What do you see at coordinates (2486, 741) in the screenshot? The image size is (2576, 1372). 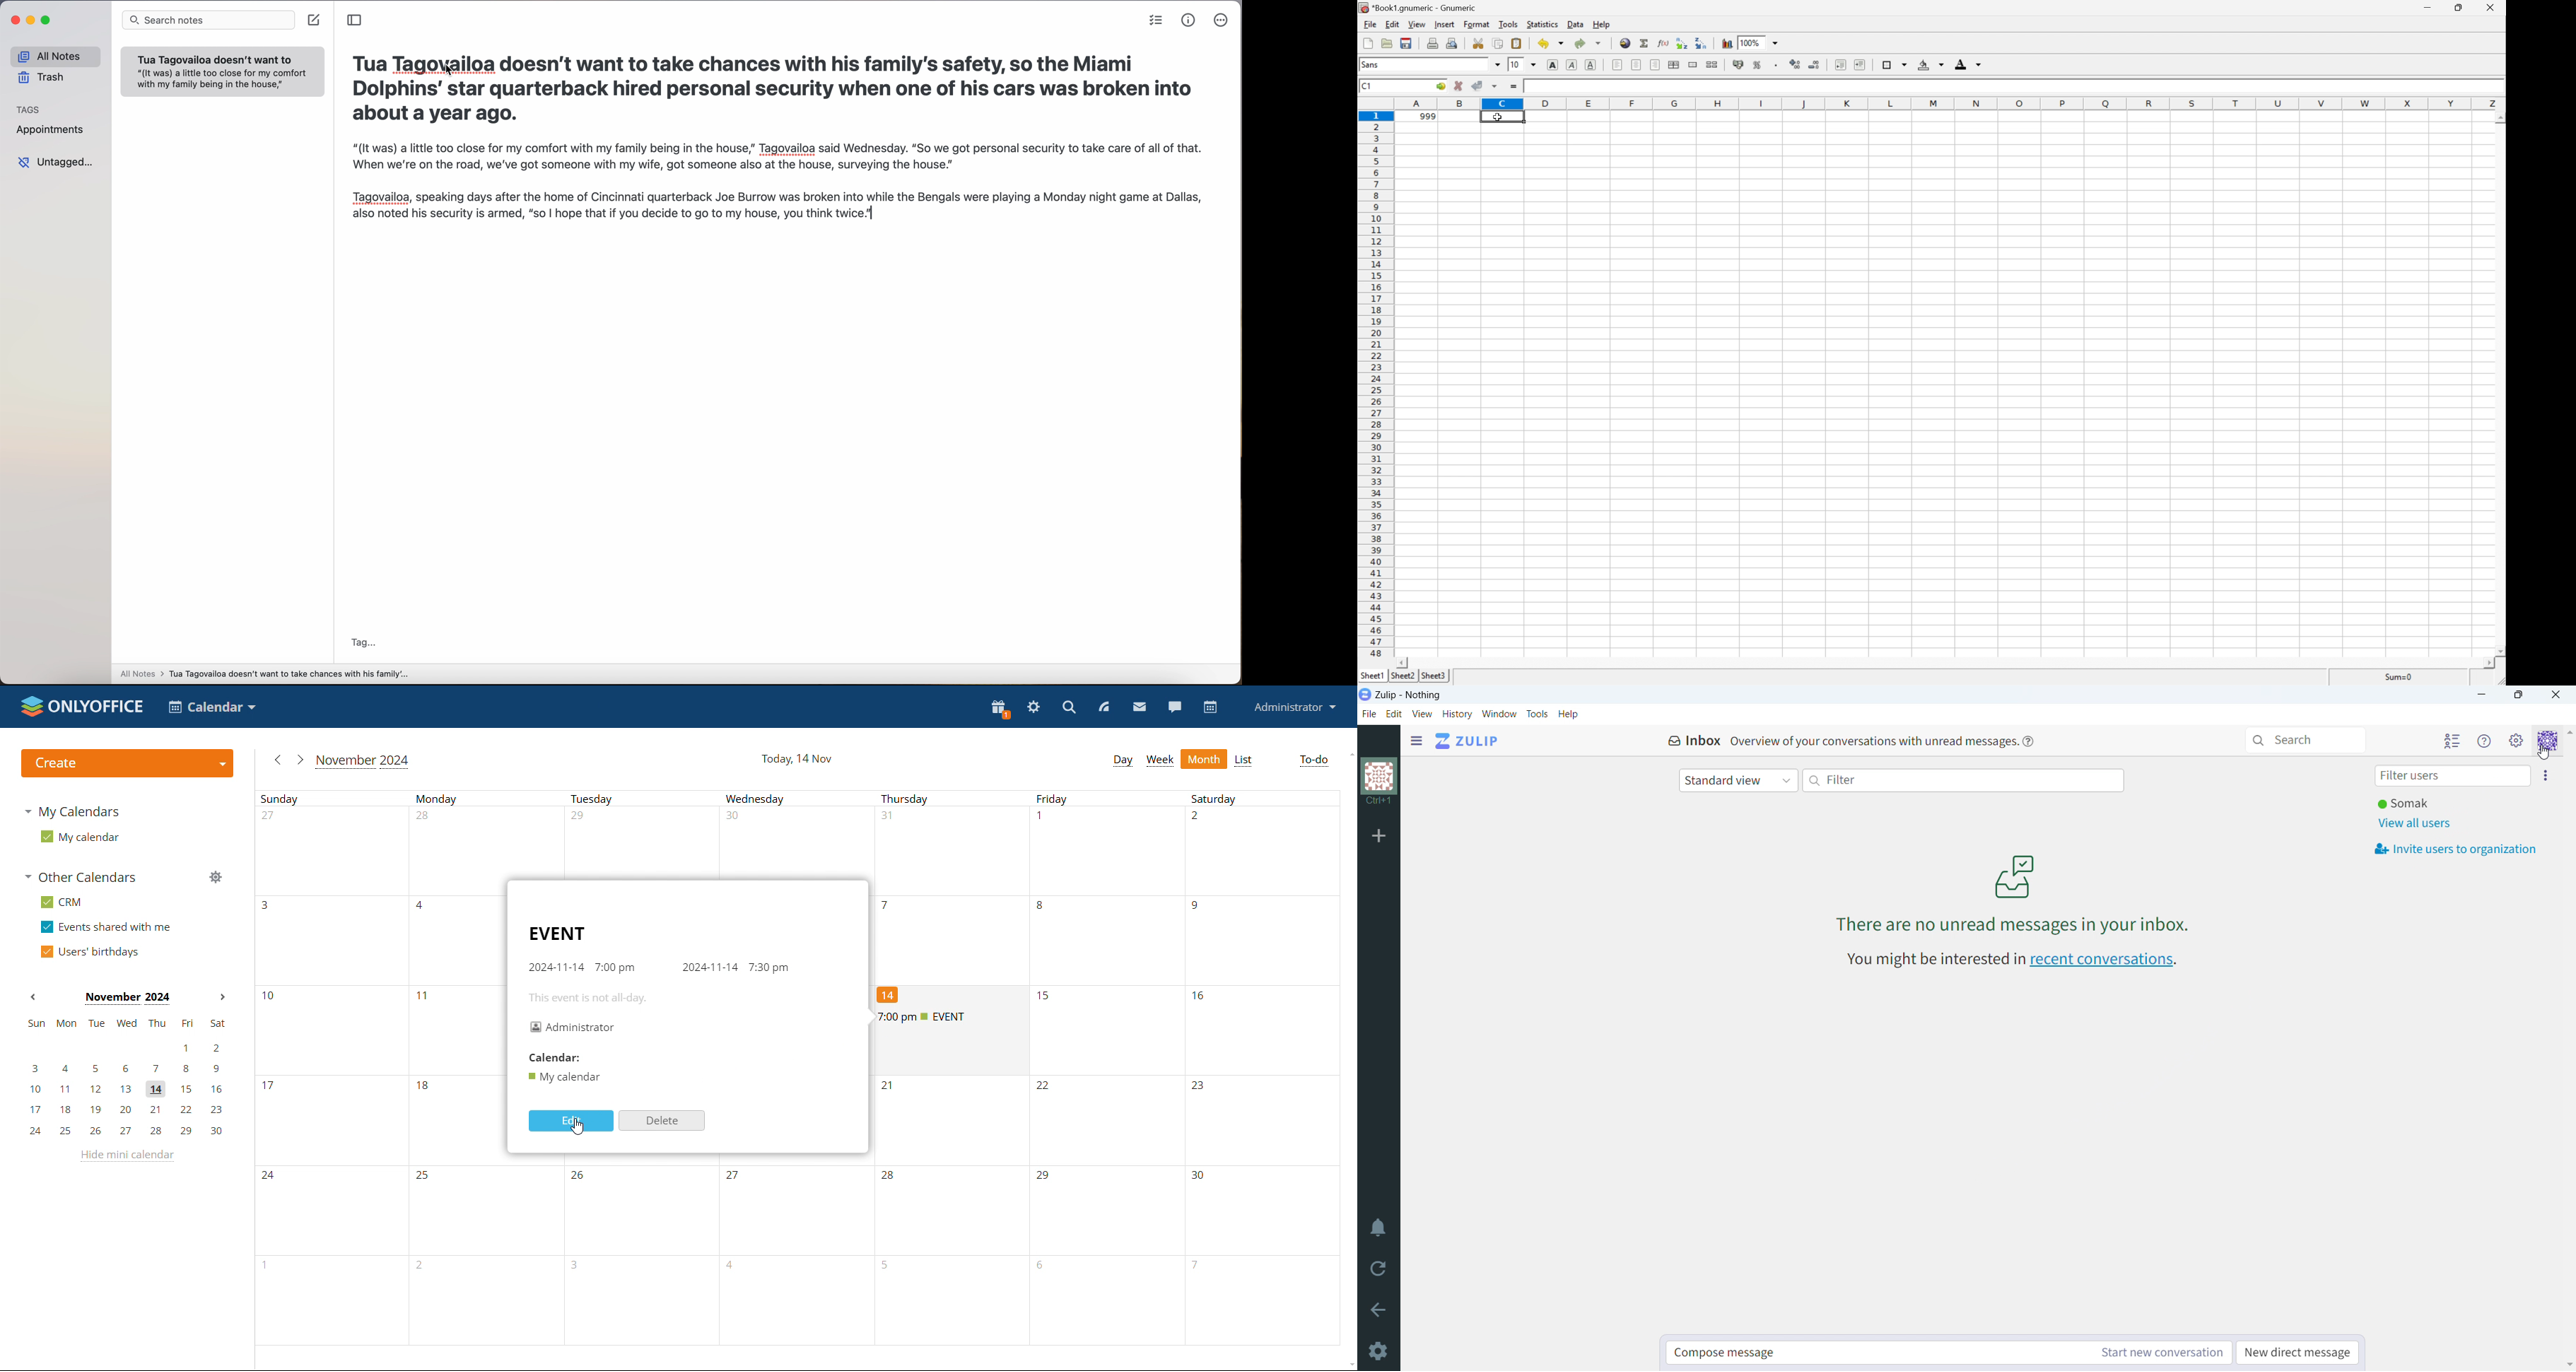 I see `help menu` at bounding box center [2486, 741].